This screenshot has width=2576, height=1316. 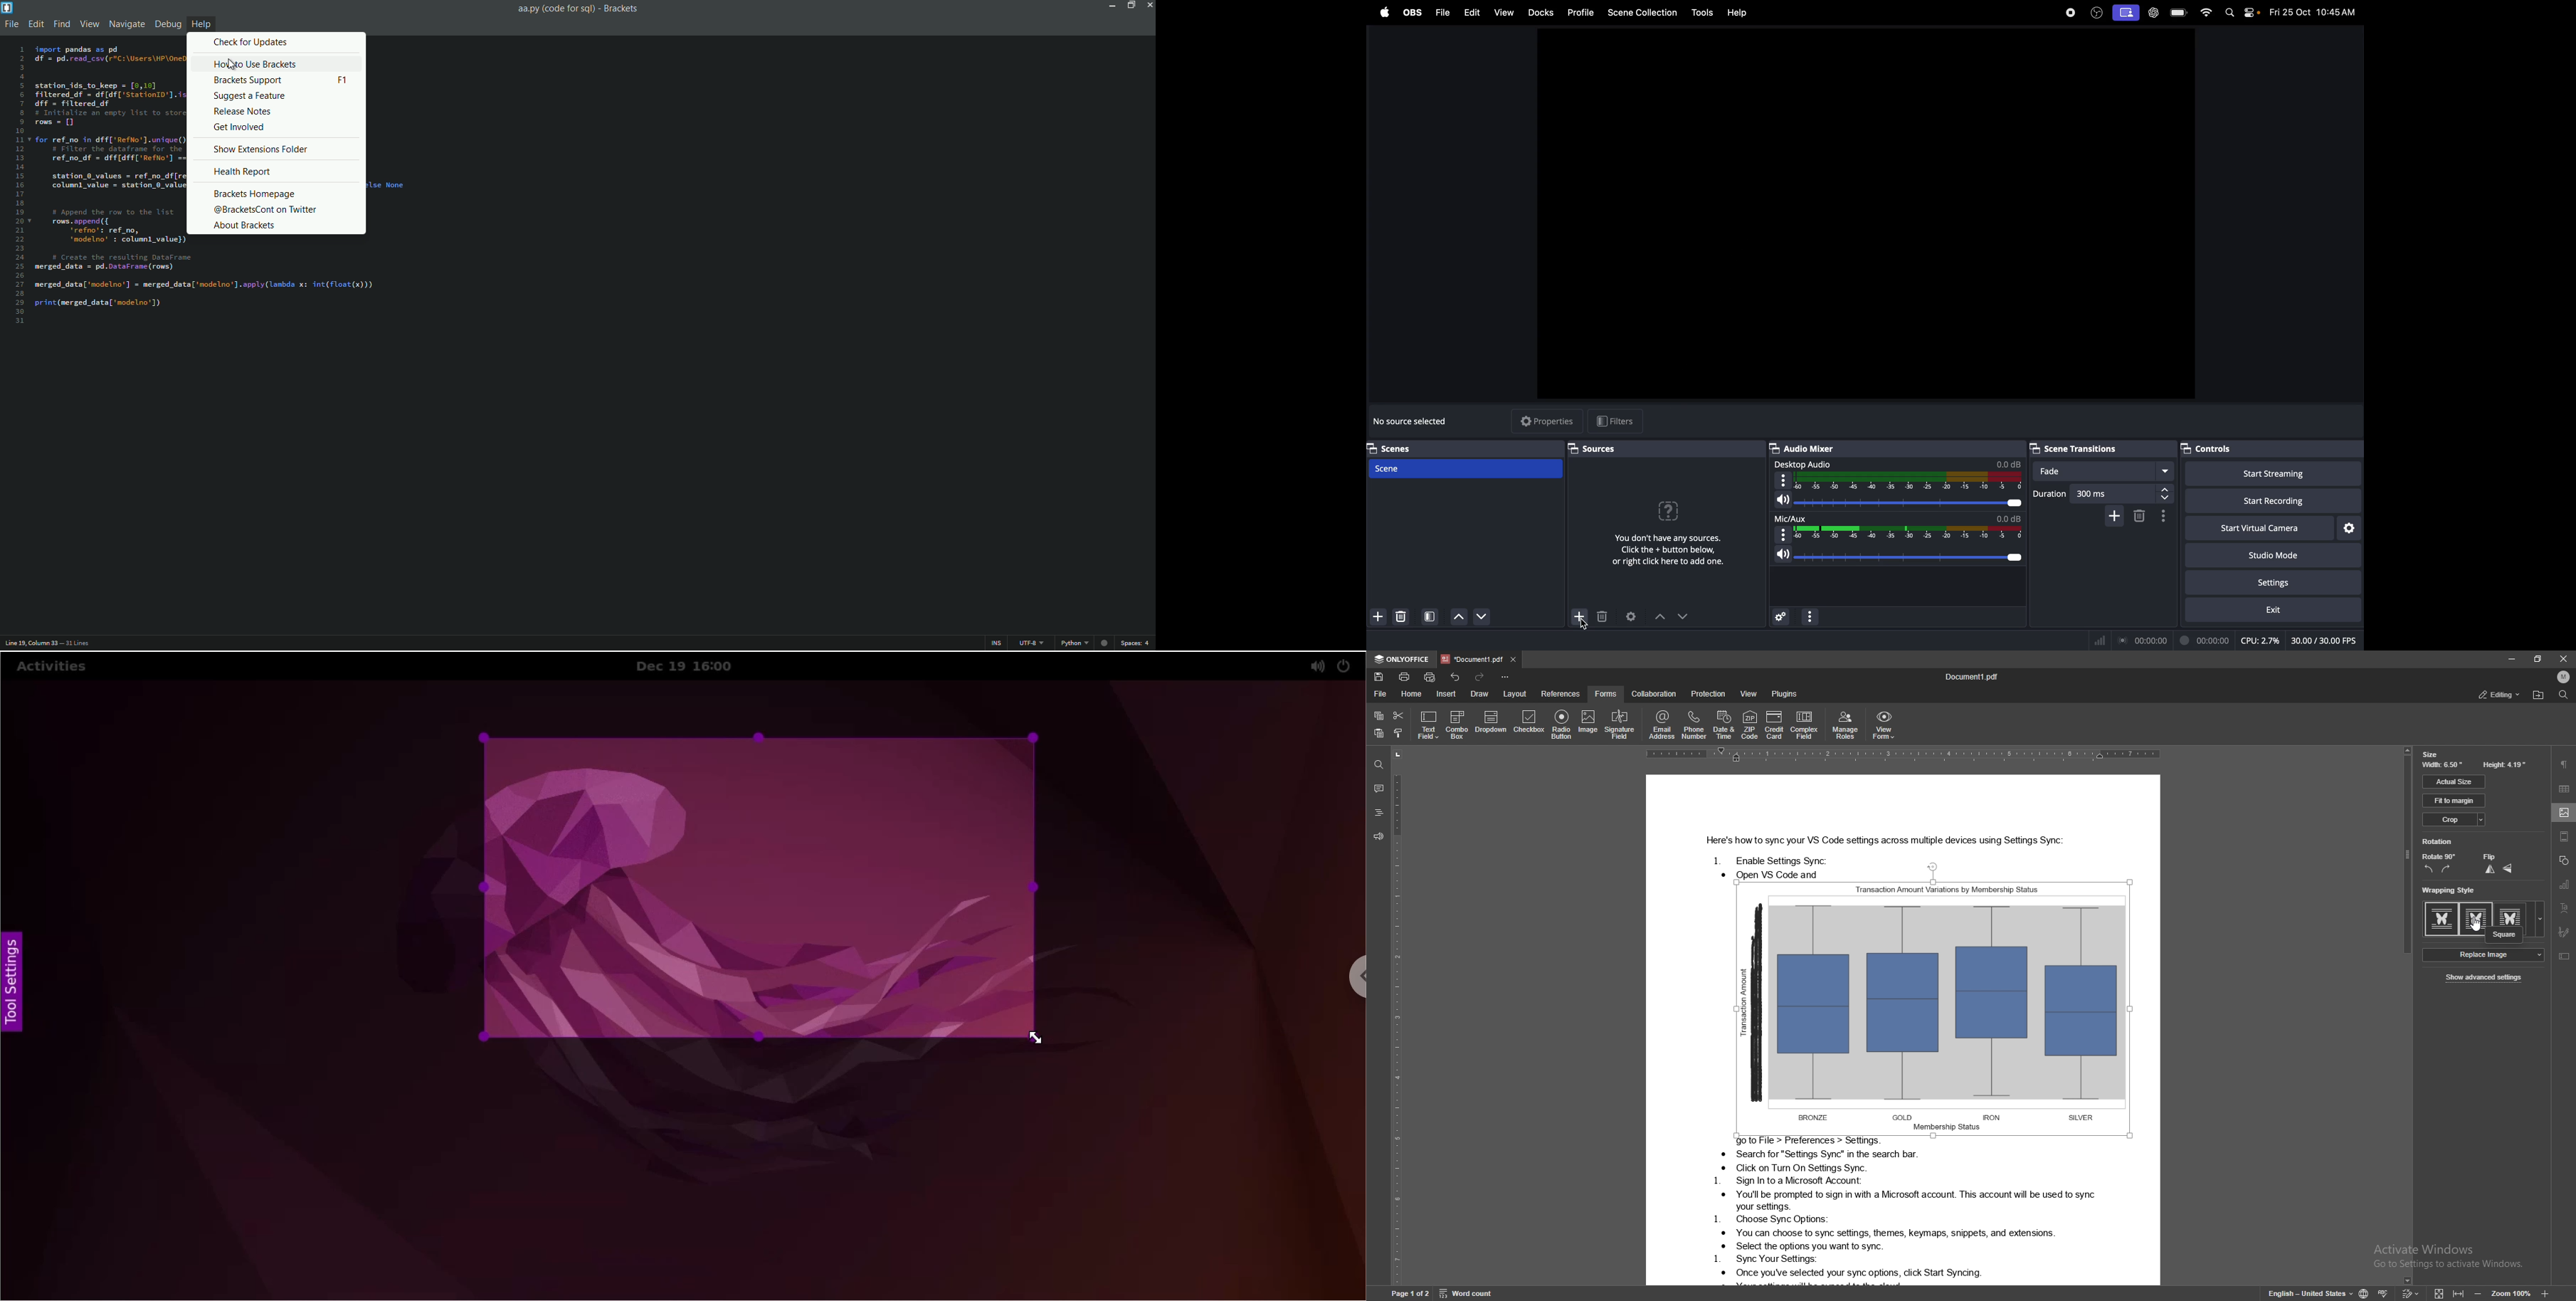 I want to click on cpu usage, so click(x=2262, y=639).